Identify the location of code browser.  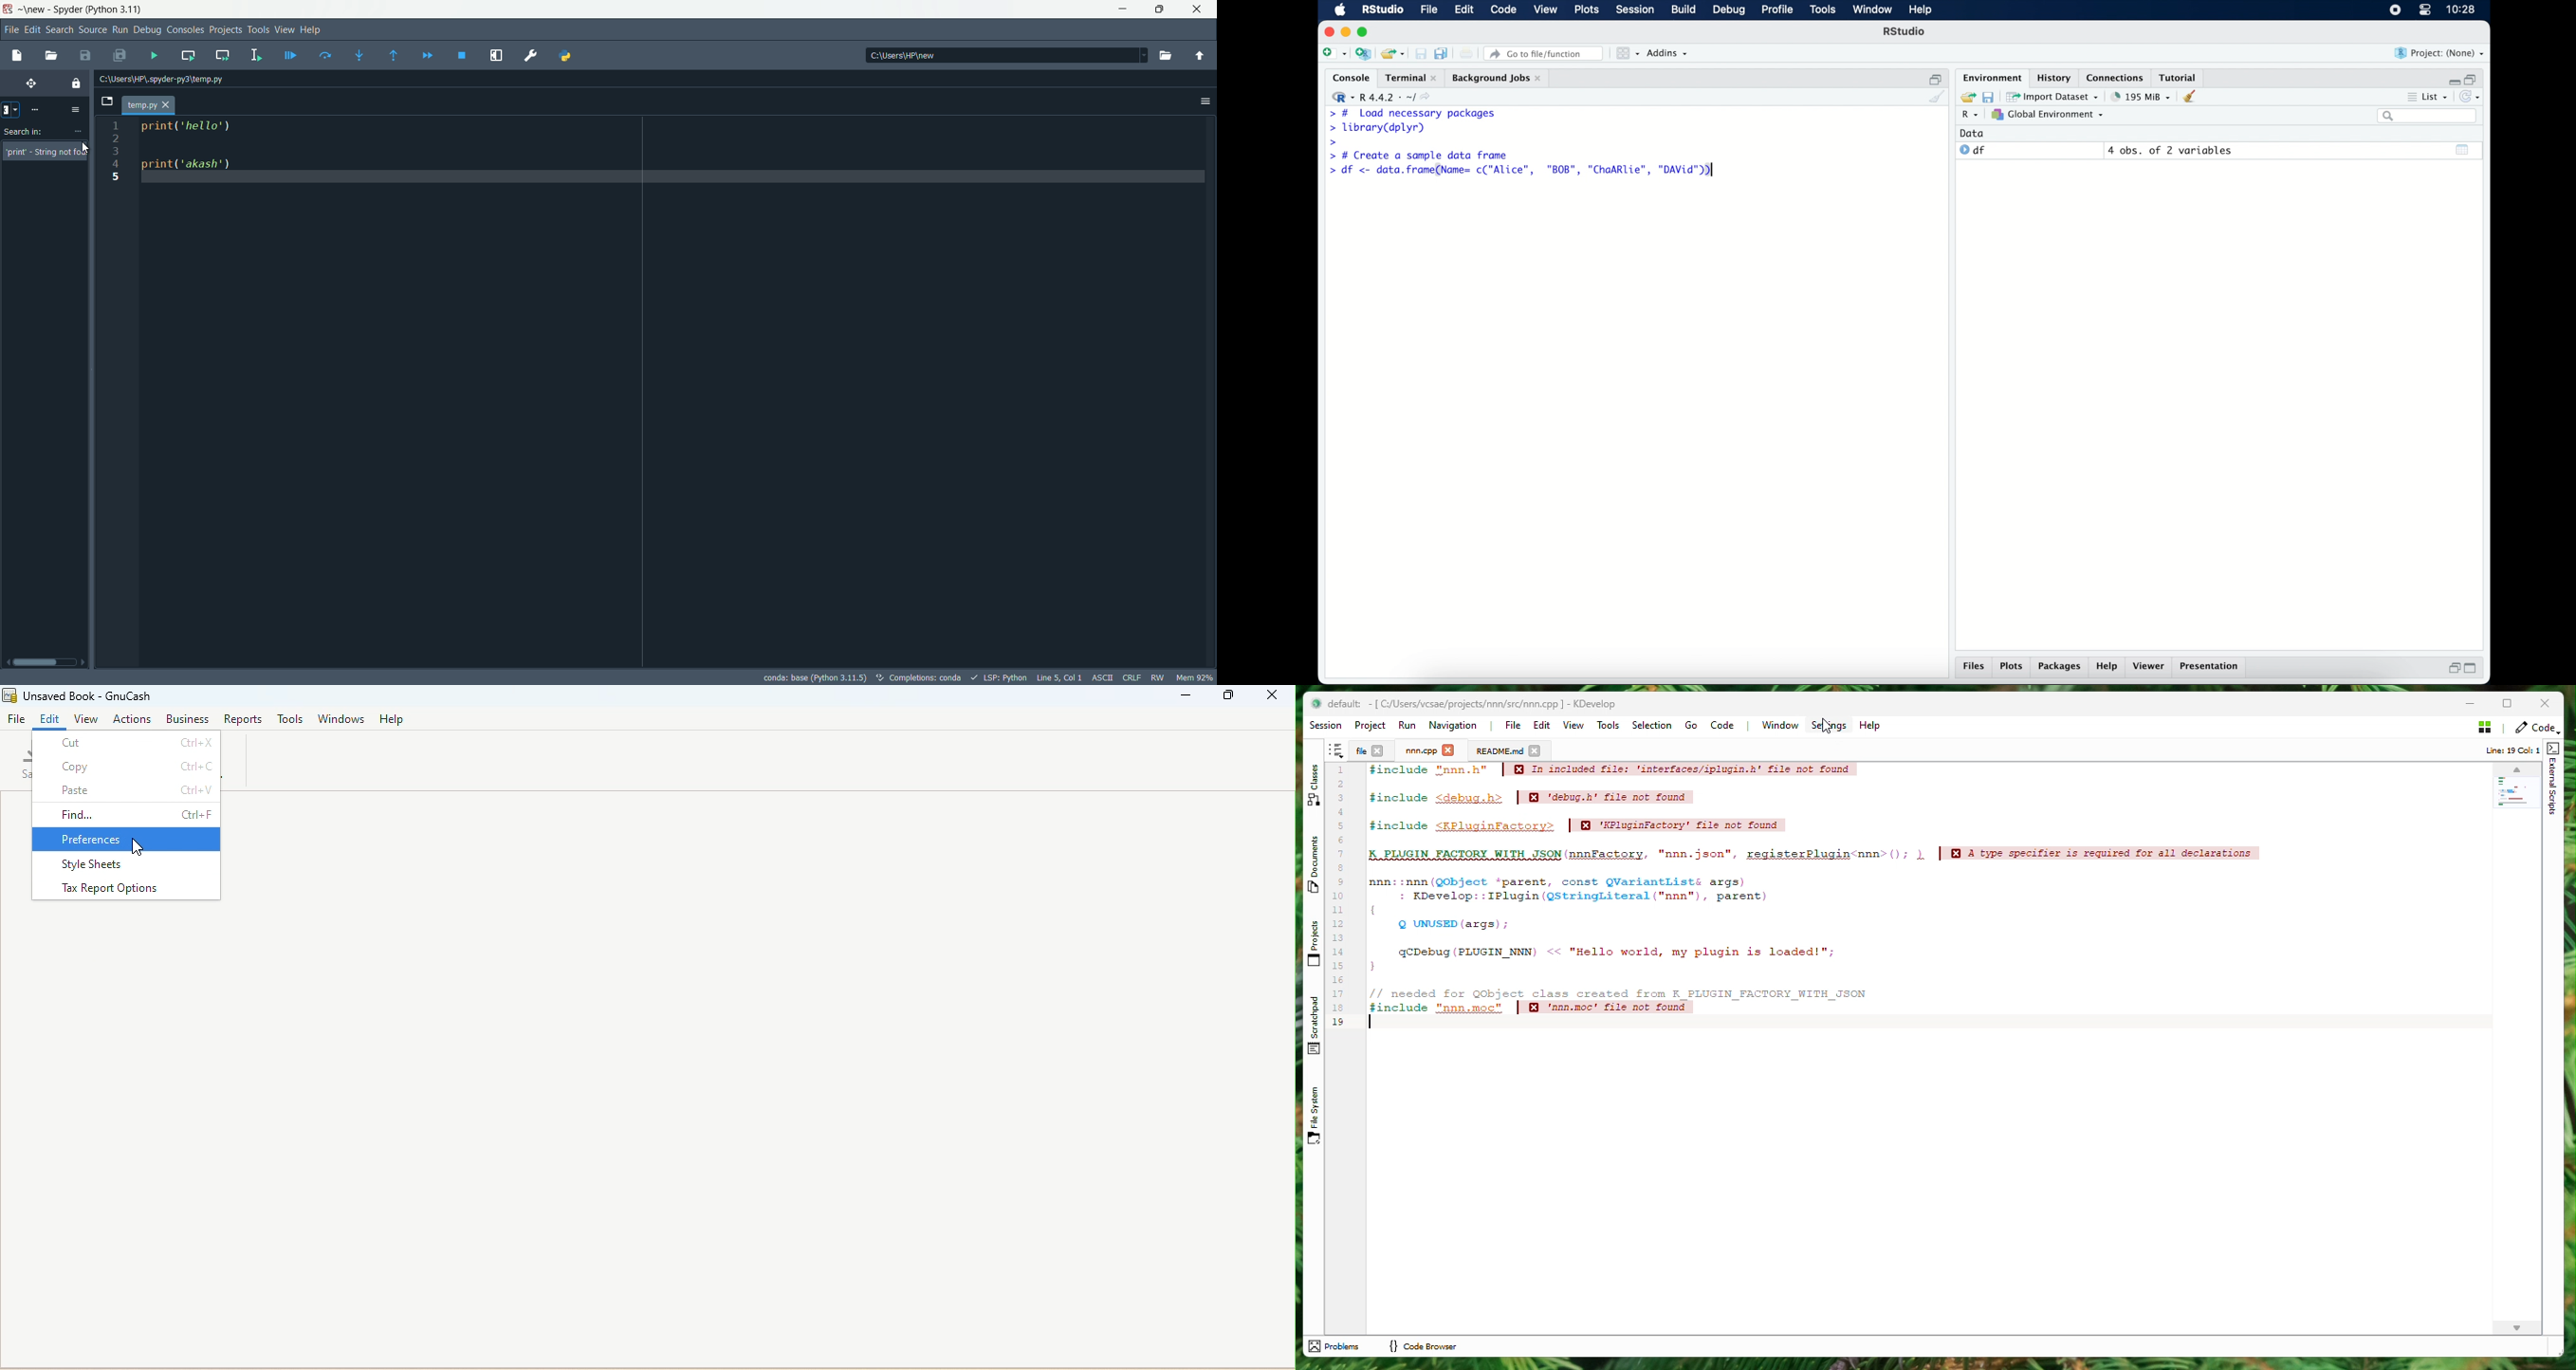
(1426, 1348).